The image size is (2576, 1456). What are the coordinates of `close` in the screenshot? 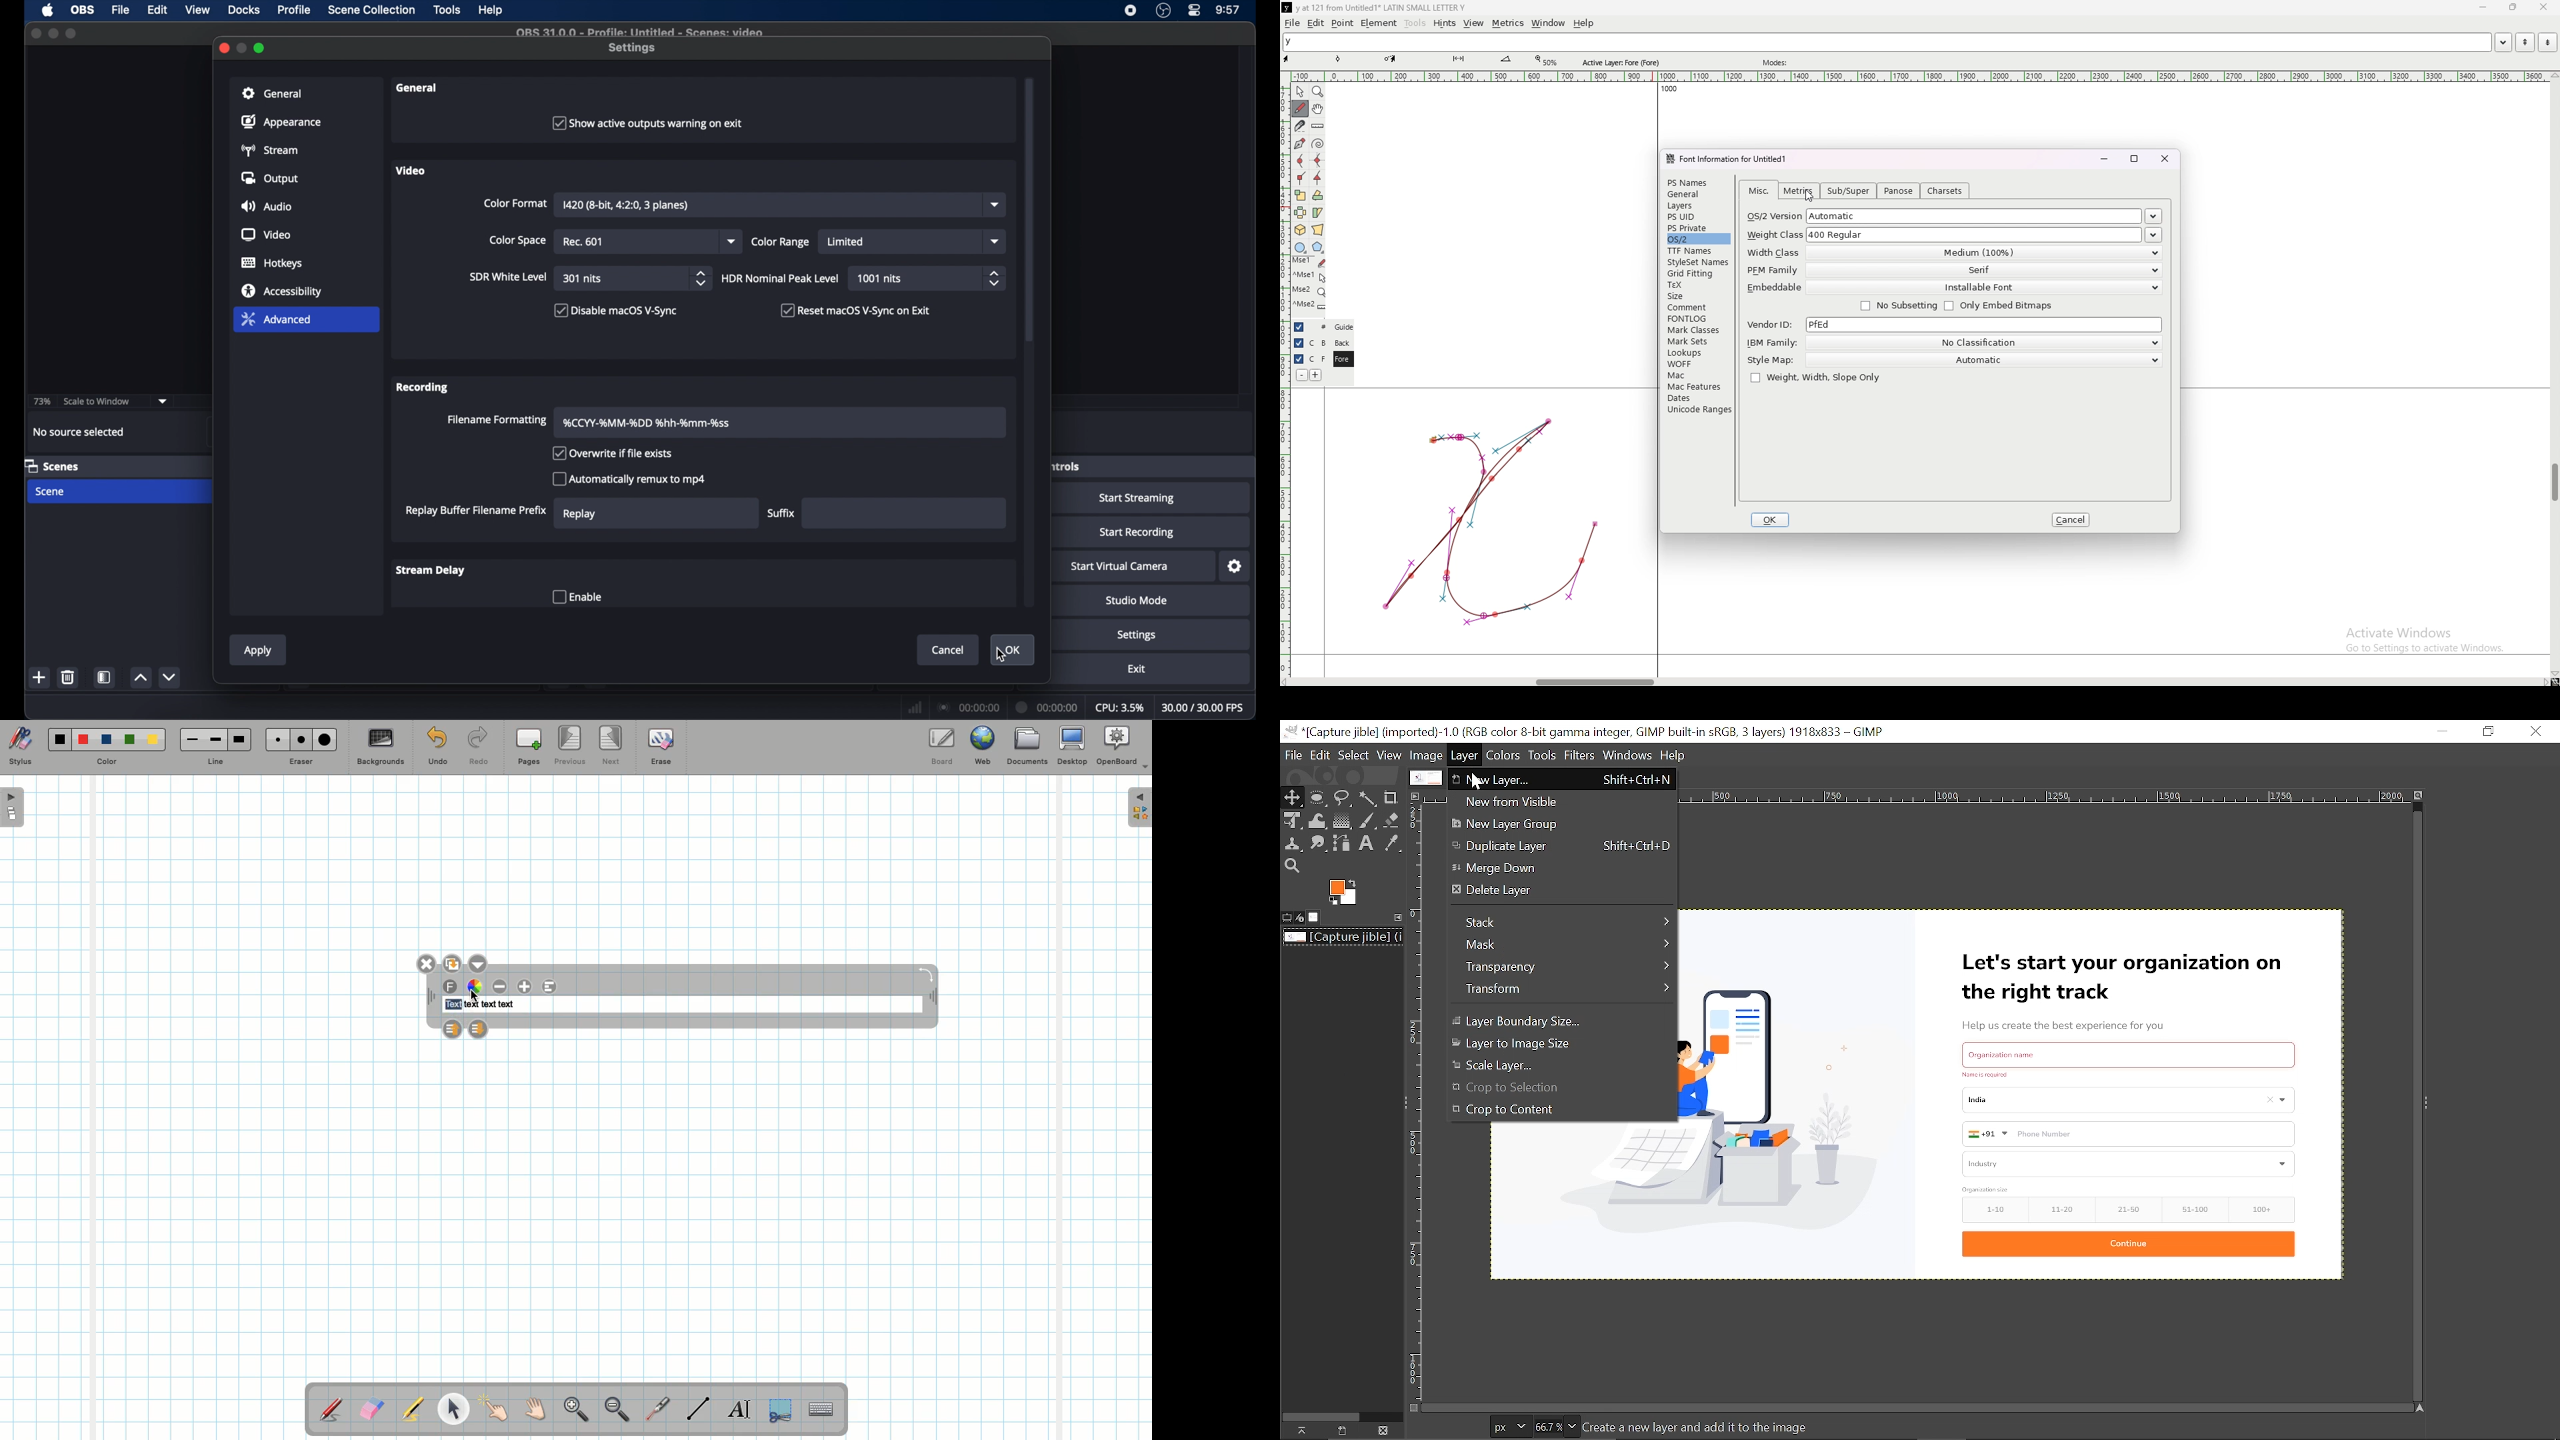 It's located at (36, 33).